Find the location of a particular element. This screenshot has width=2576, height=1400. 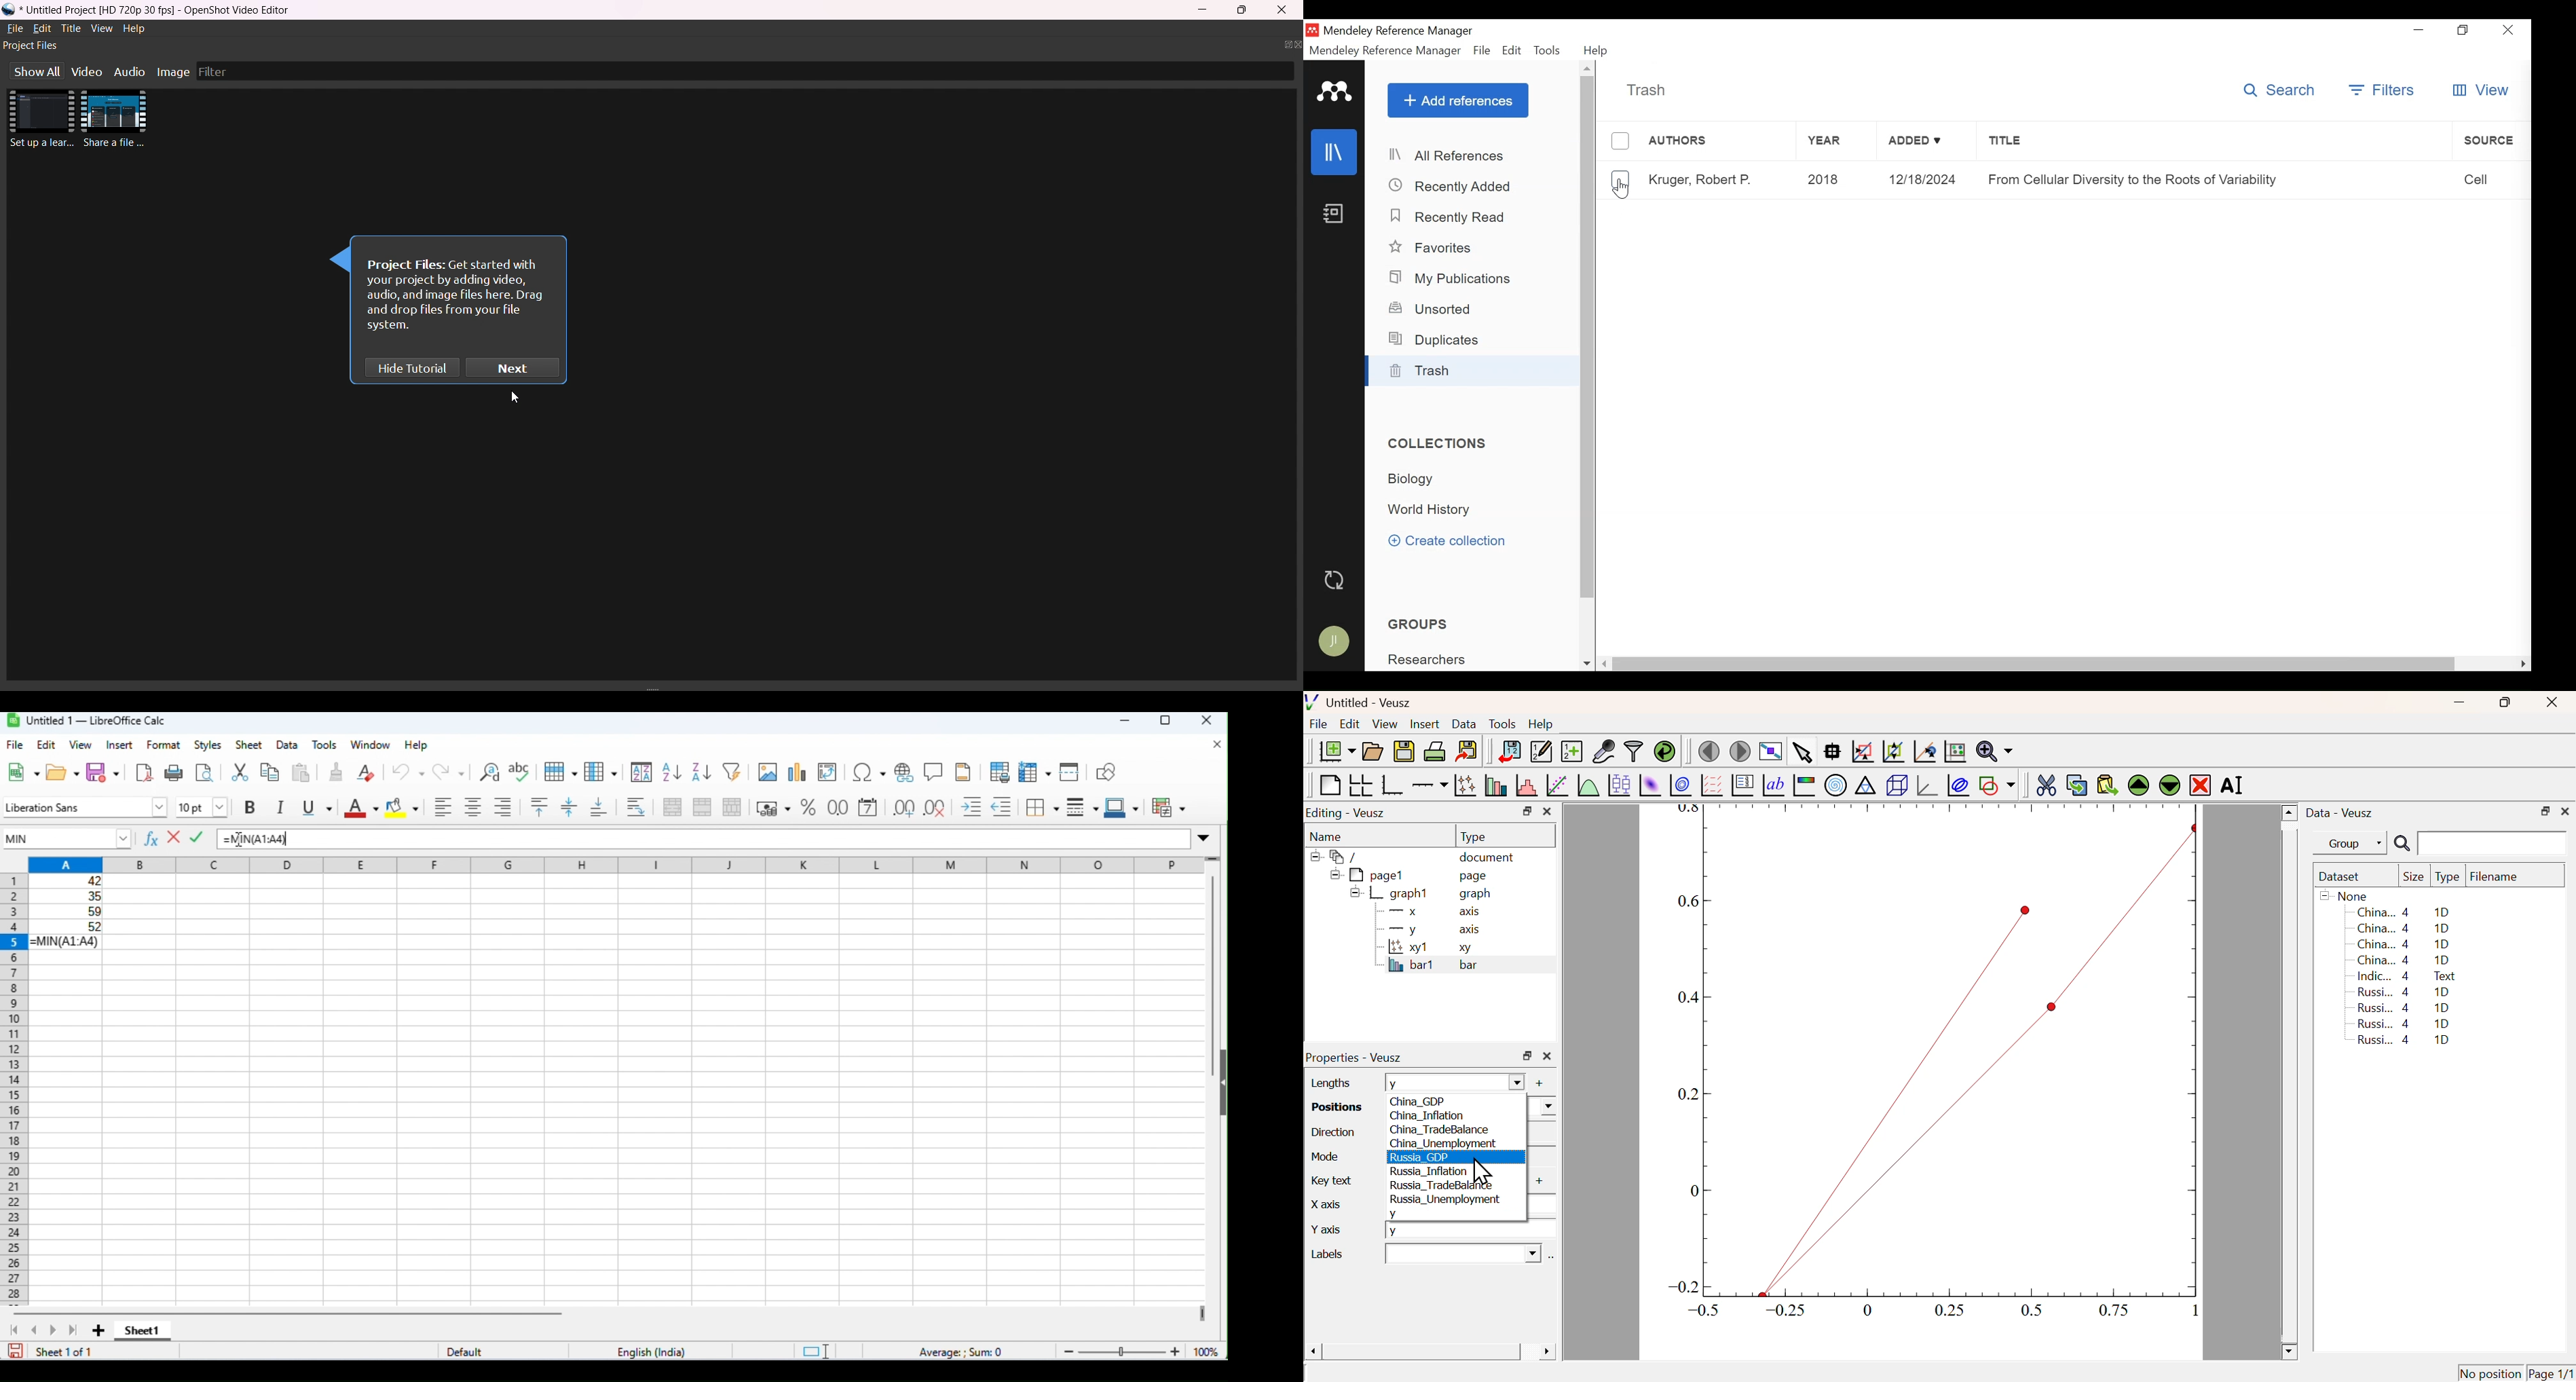

align right is located at coordinates (503, 806).